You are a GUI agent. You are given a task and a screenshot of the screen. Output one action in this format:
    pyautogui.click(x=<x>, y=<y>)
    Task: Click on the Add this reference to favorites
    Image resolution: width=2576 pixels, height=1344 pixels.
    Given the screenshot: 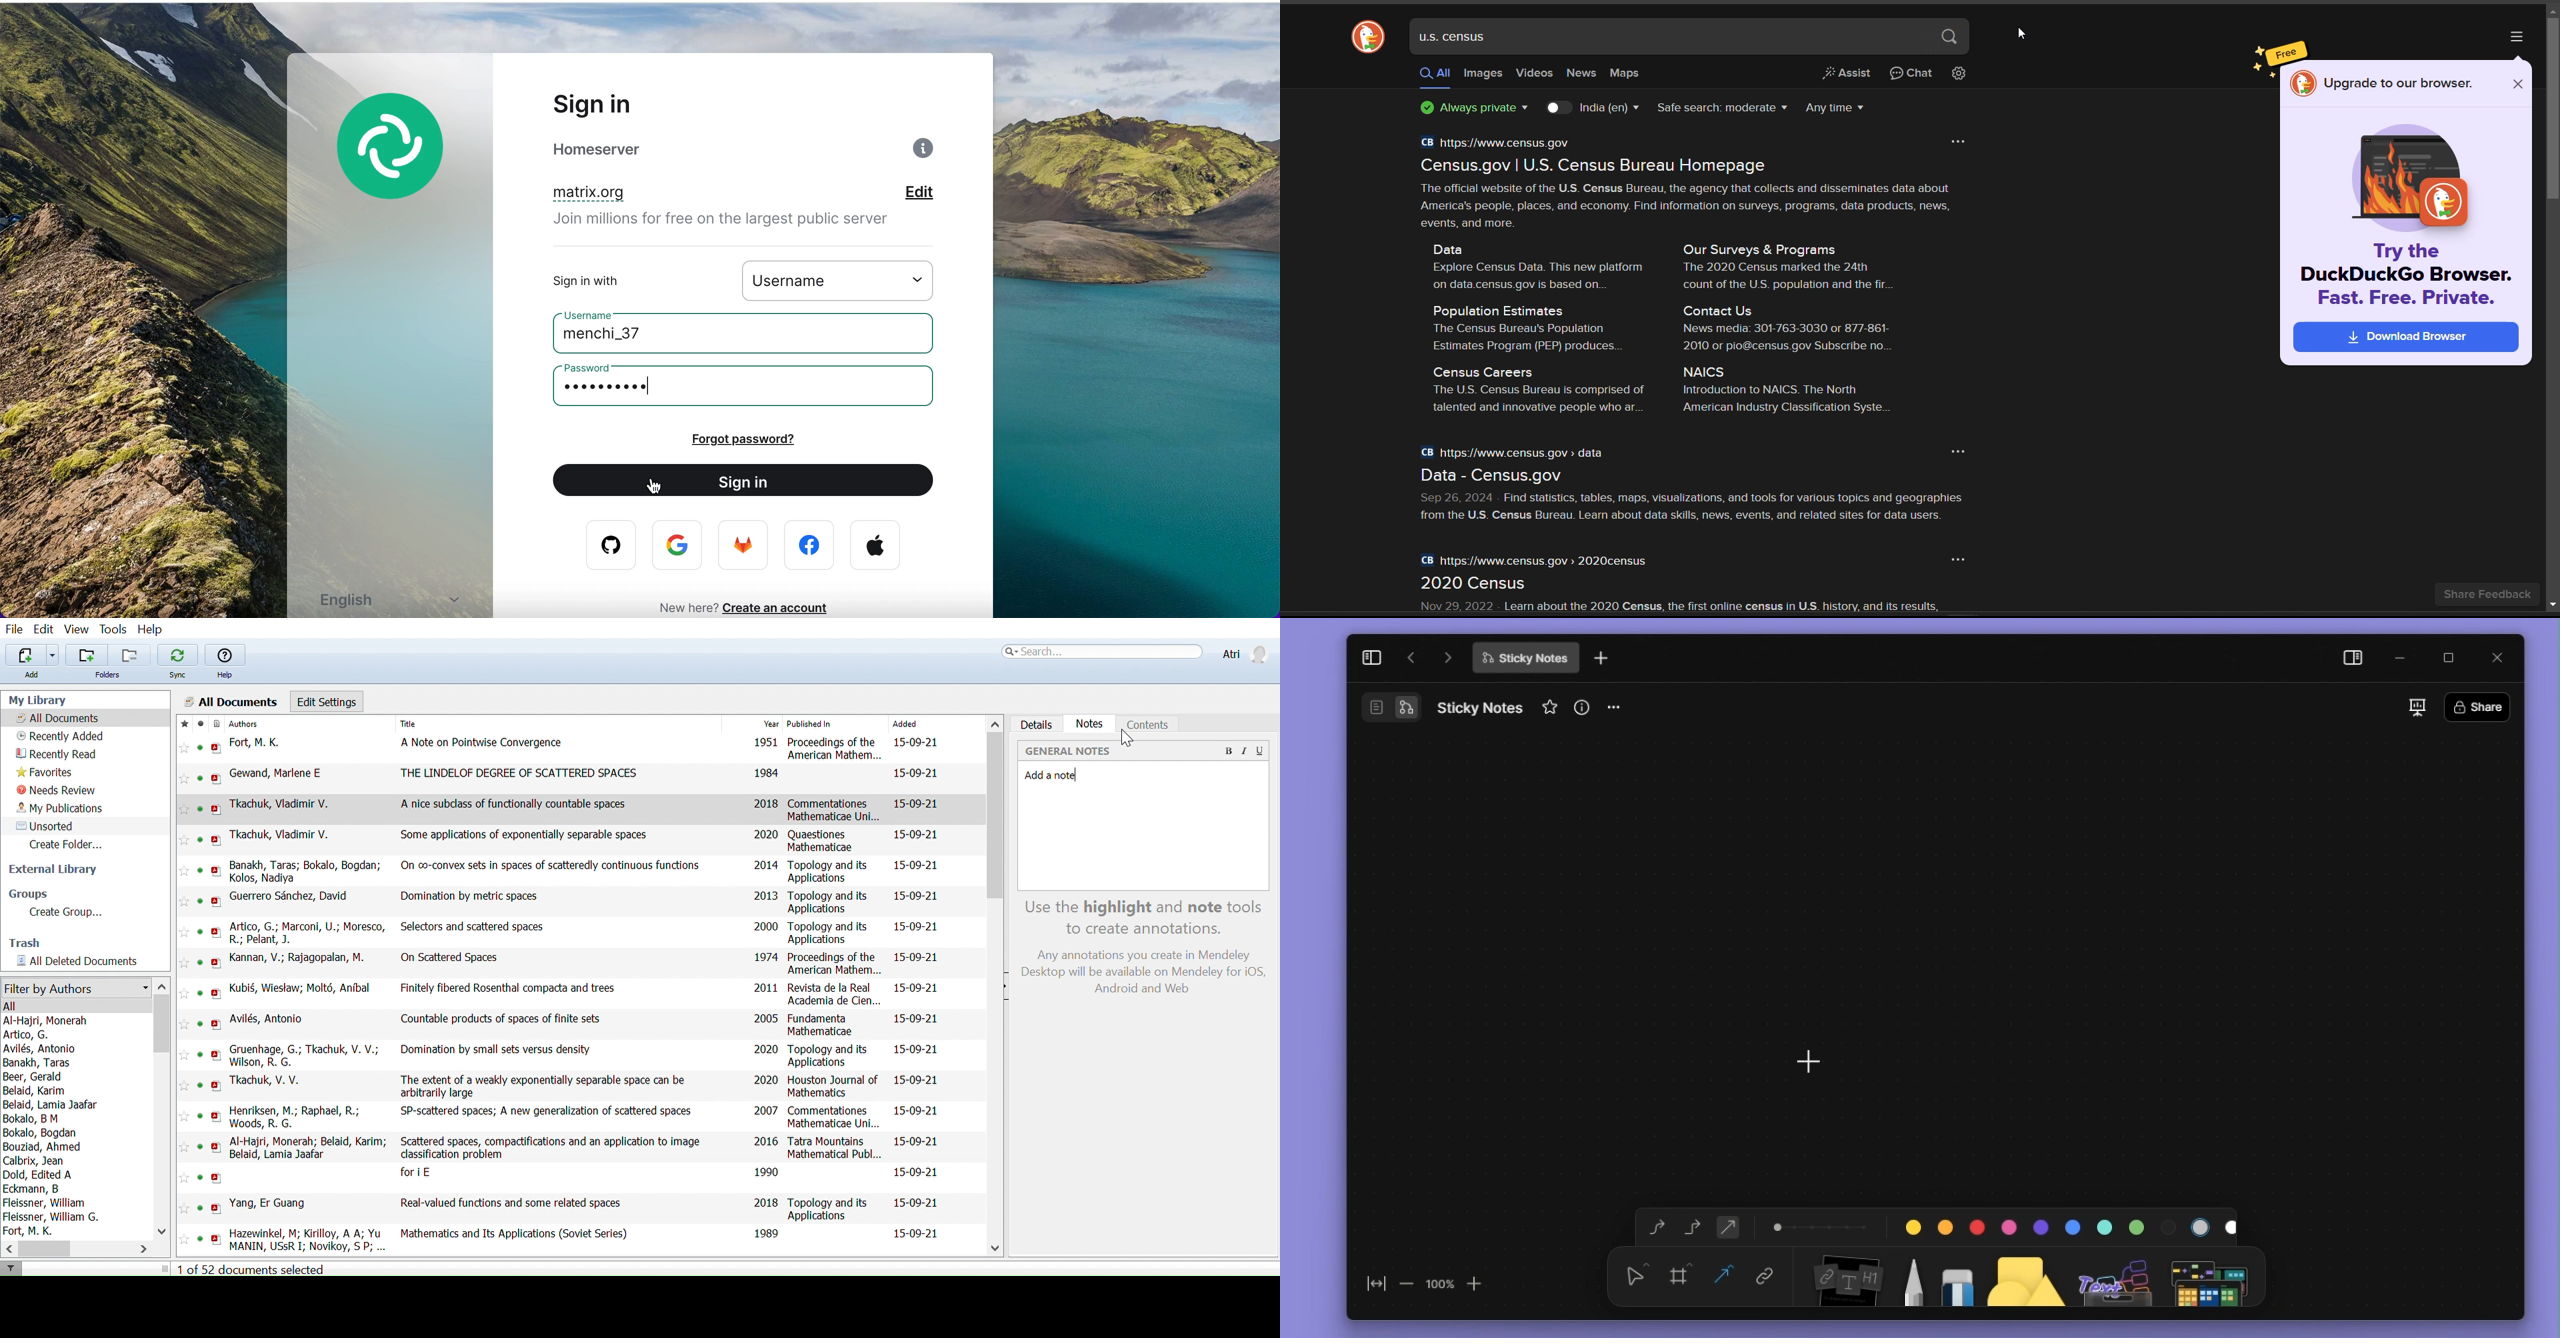 What is the action you would take?
    pyautogui.click(x=185, y=749)
    